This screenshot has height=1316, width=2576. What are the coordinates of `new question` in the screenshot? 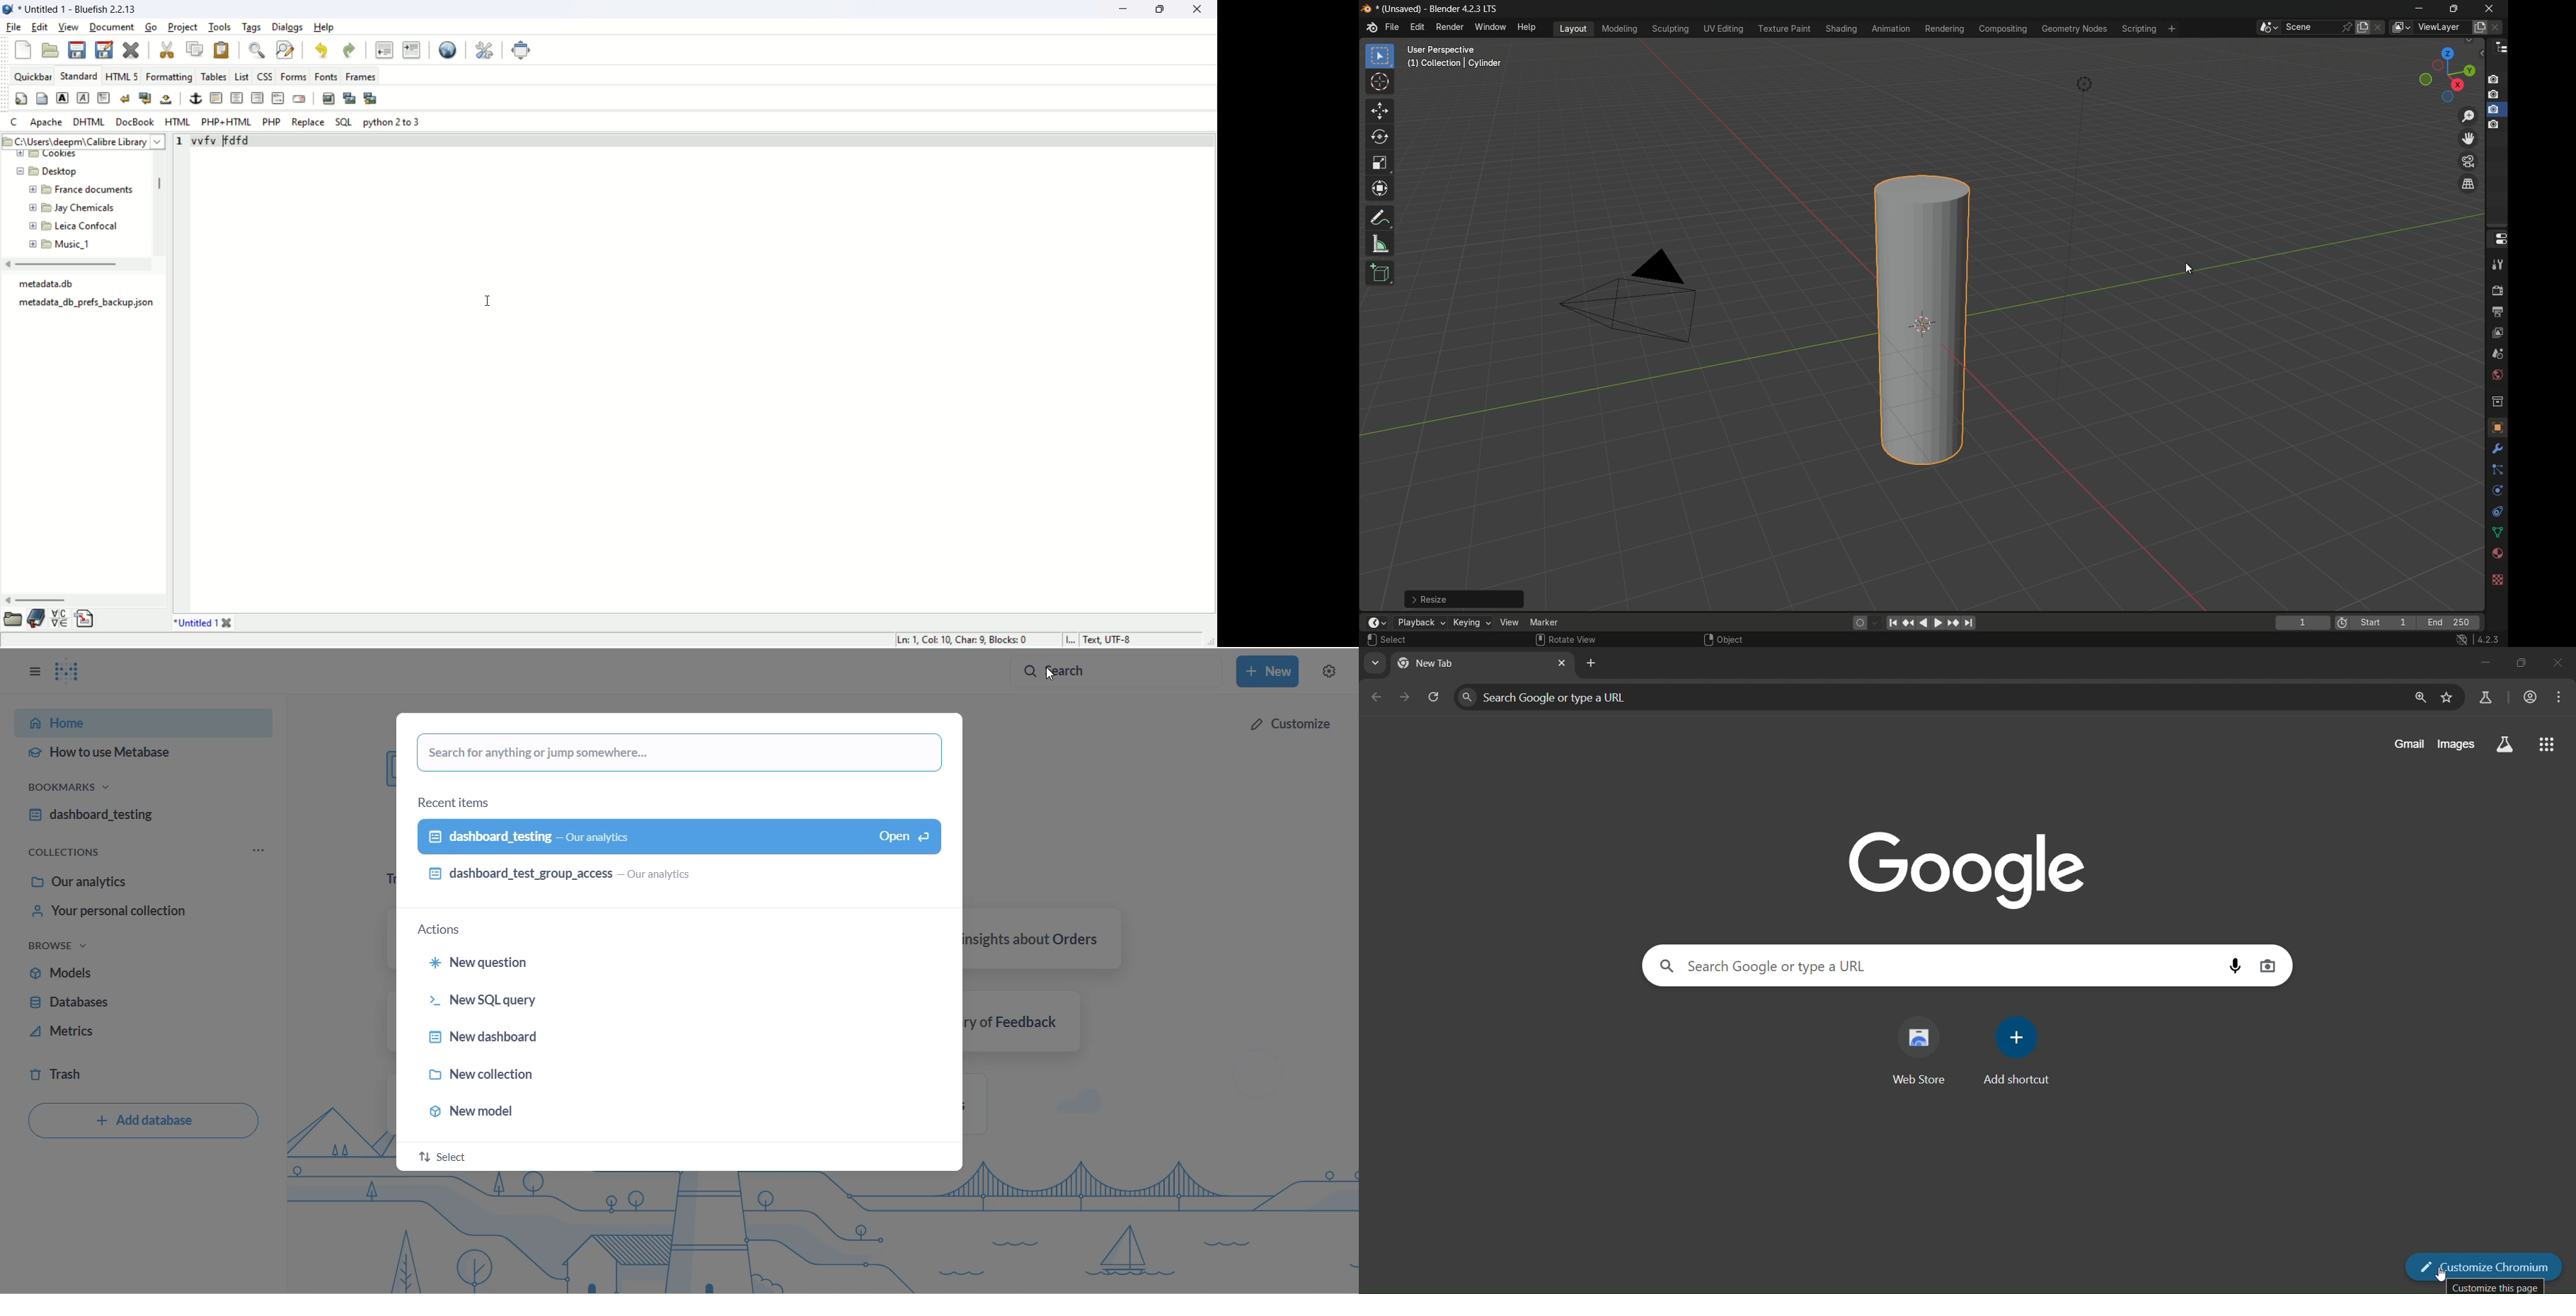 It's located at (488, 963).